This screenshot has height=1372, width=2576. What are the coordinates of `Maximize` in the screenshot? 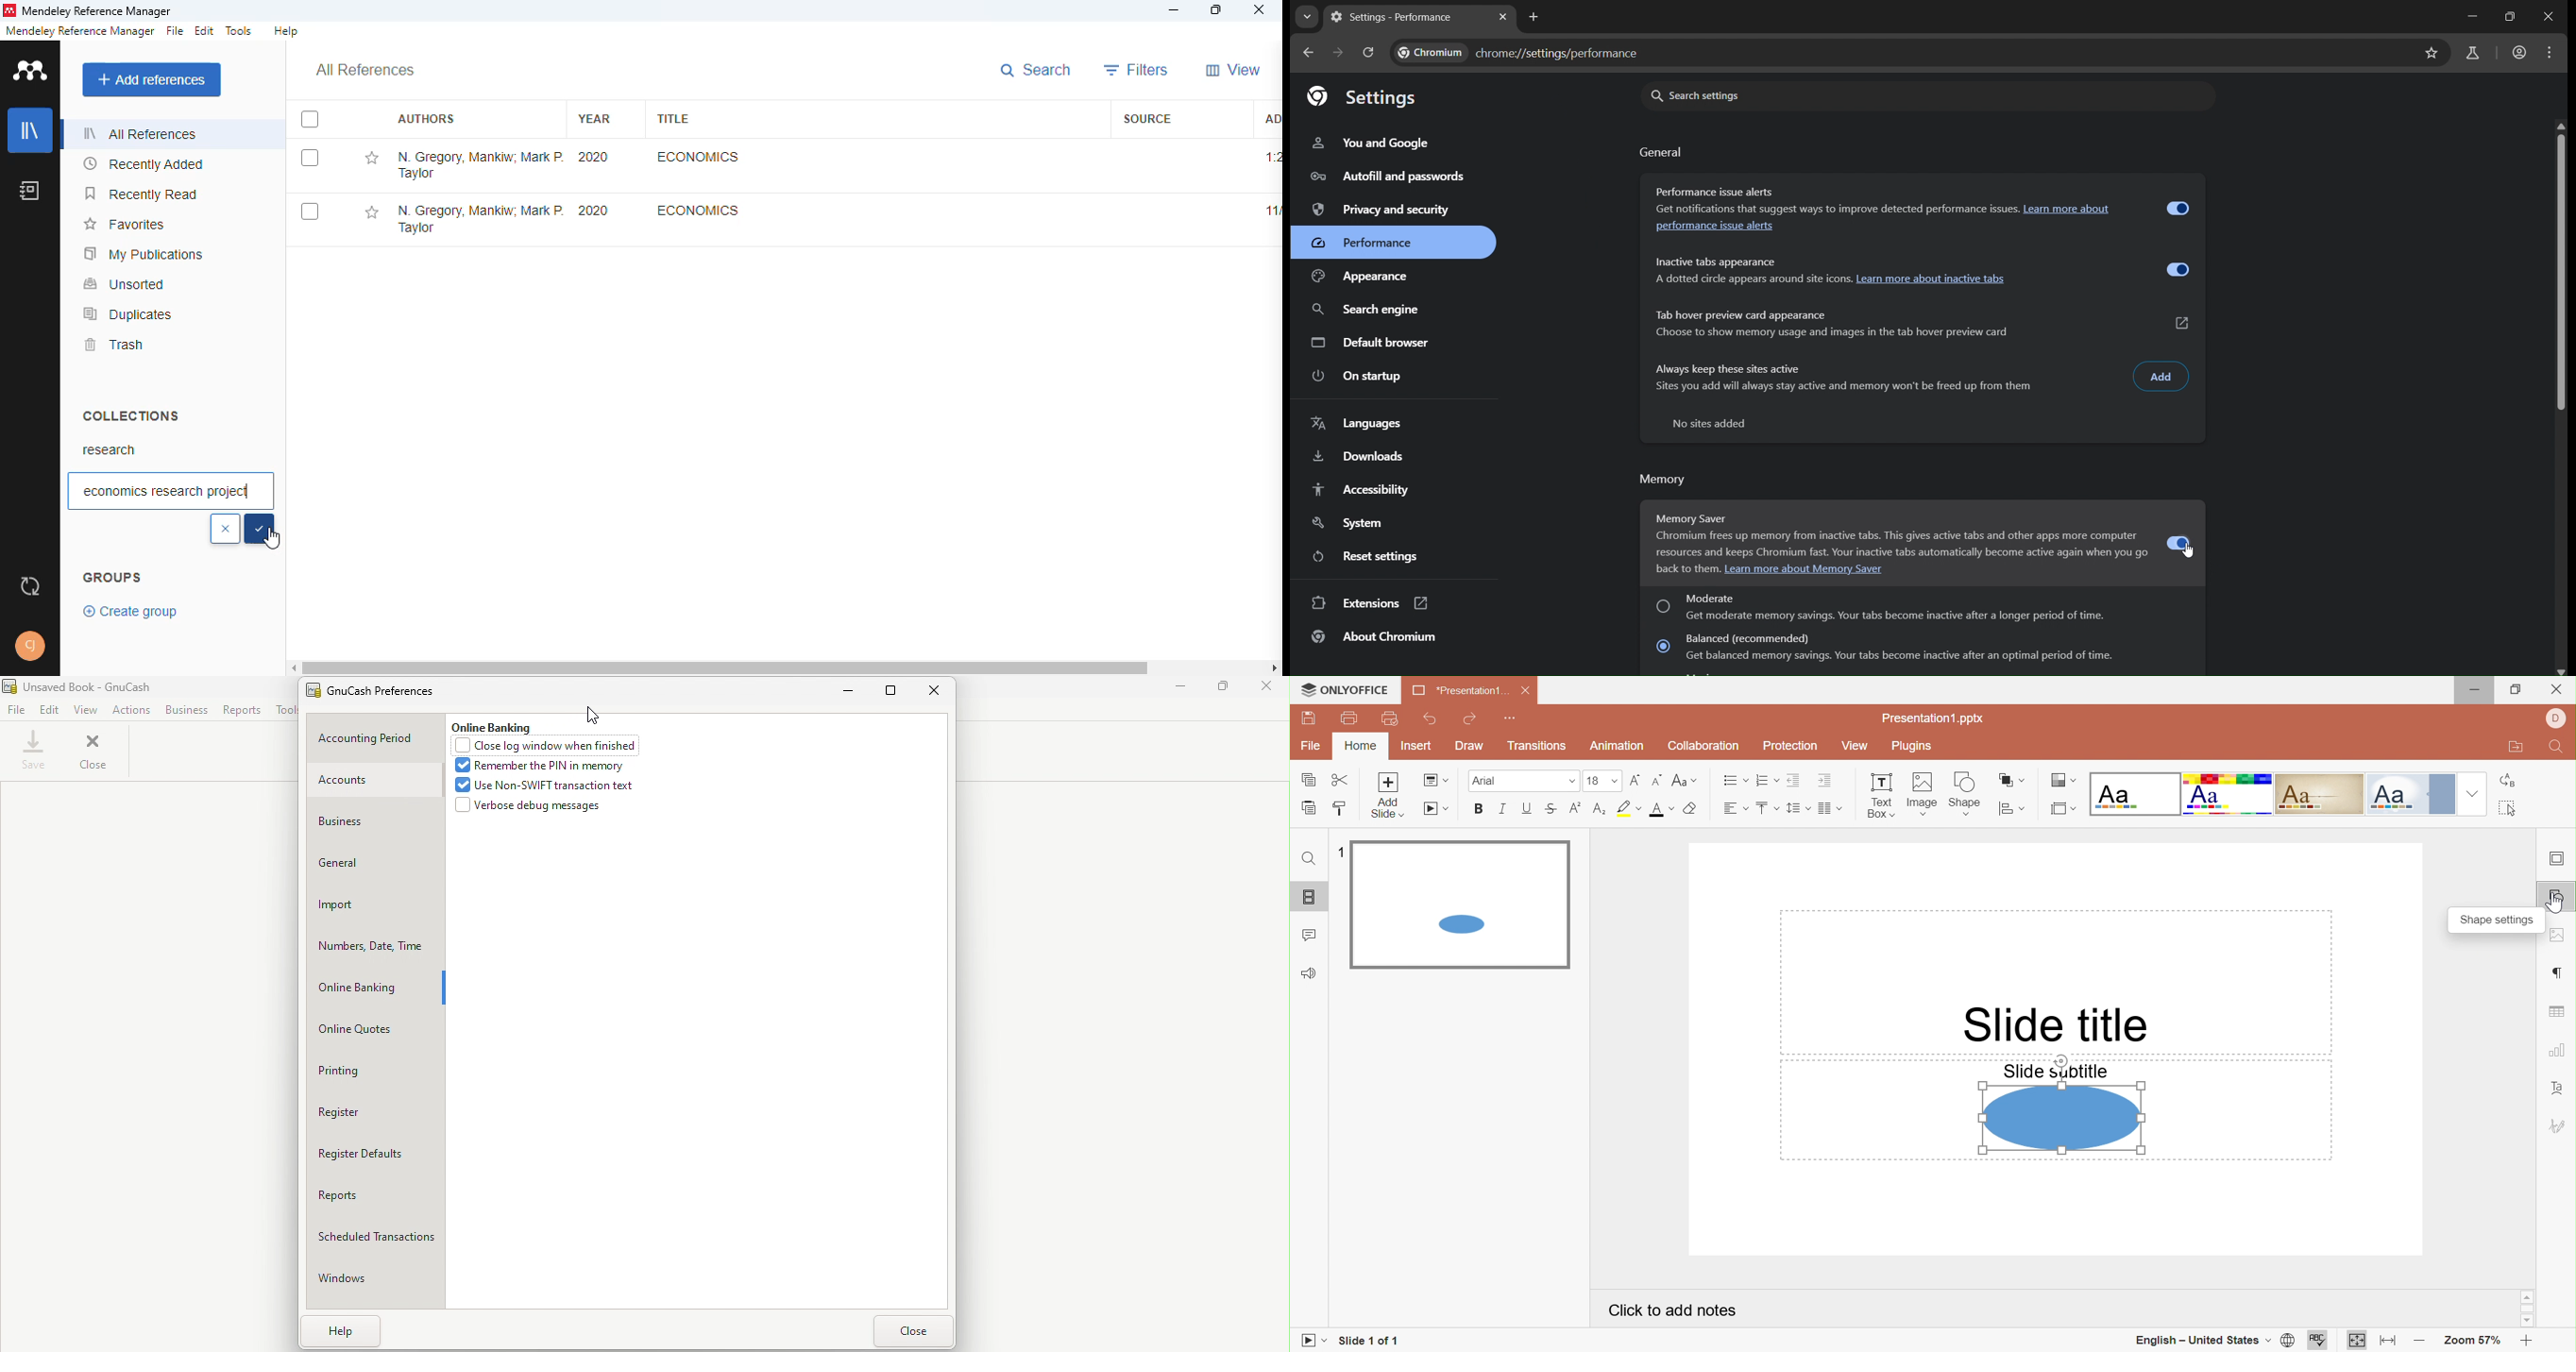 It's located at (893, 689).